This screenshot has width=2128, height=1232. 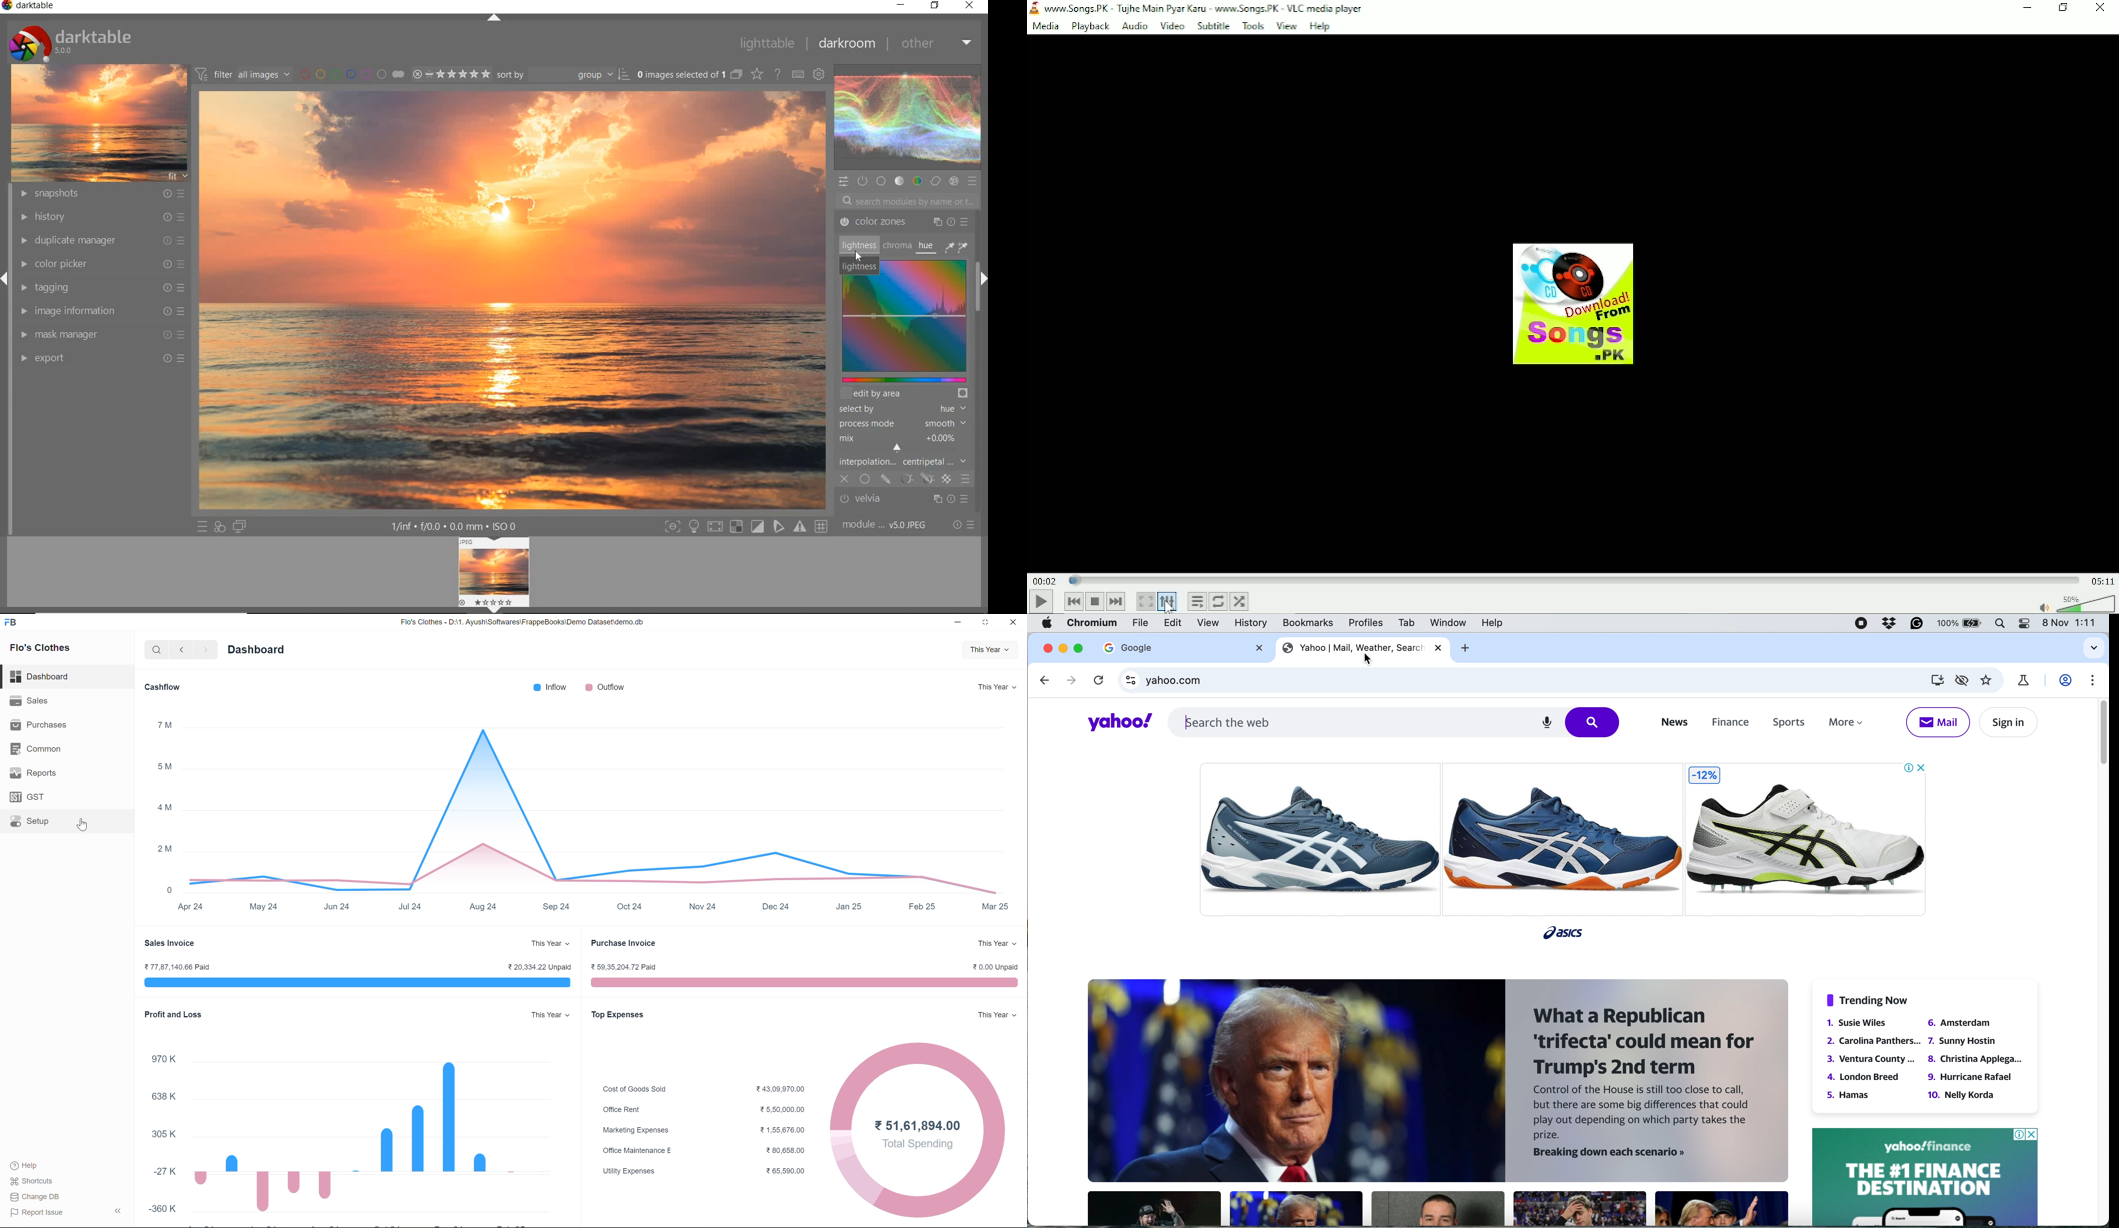 I want to click on 0, so click(x=169, y=889).